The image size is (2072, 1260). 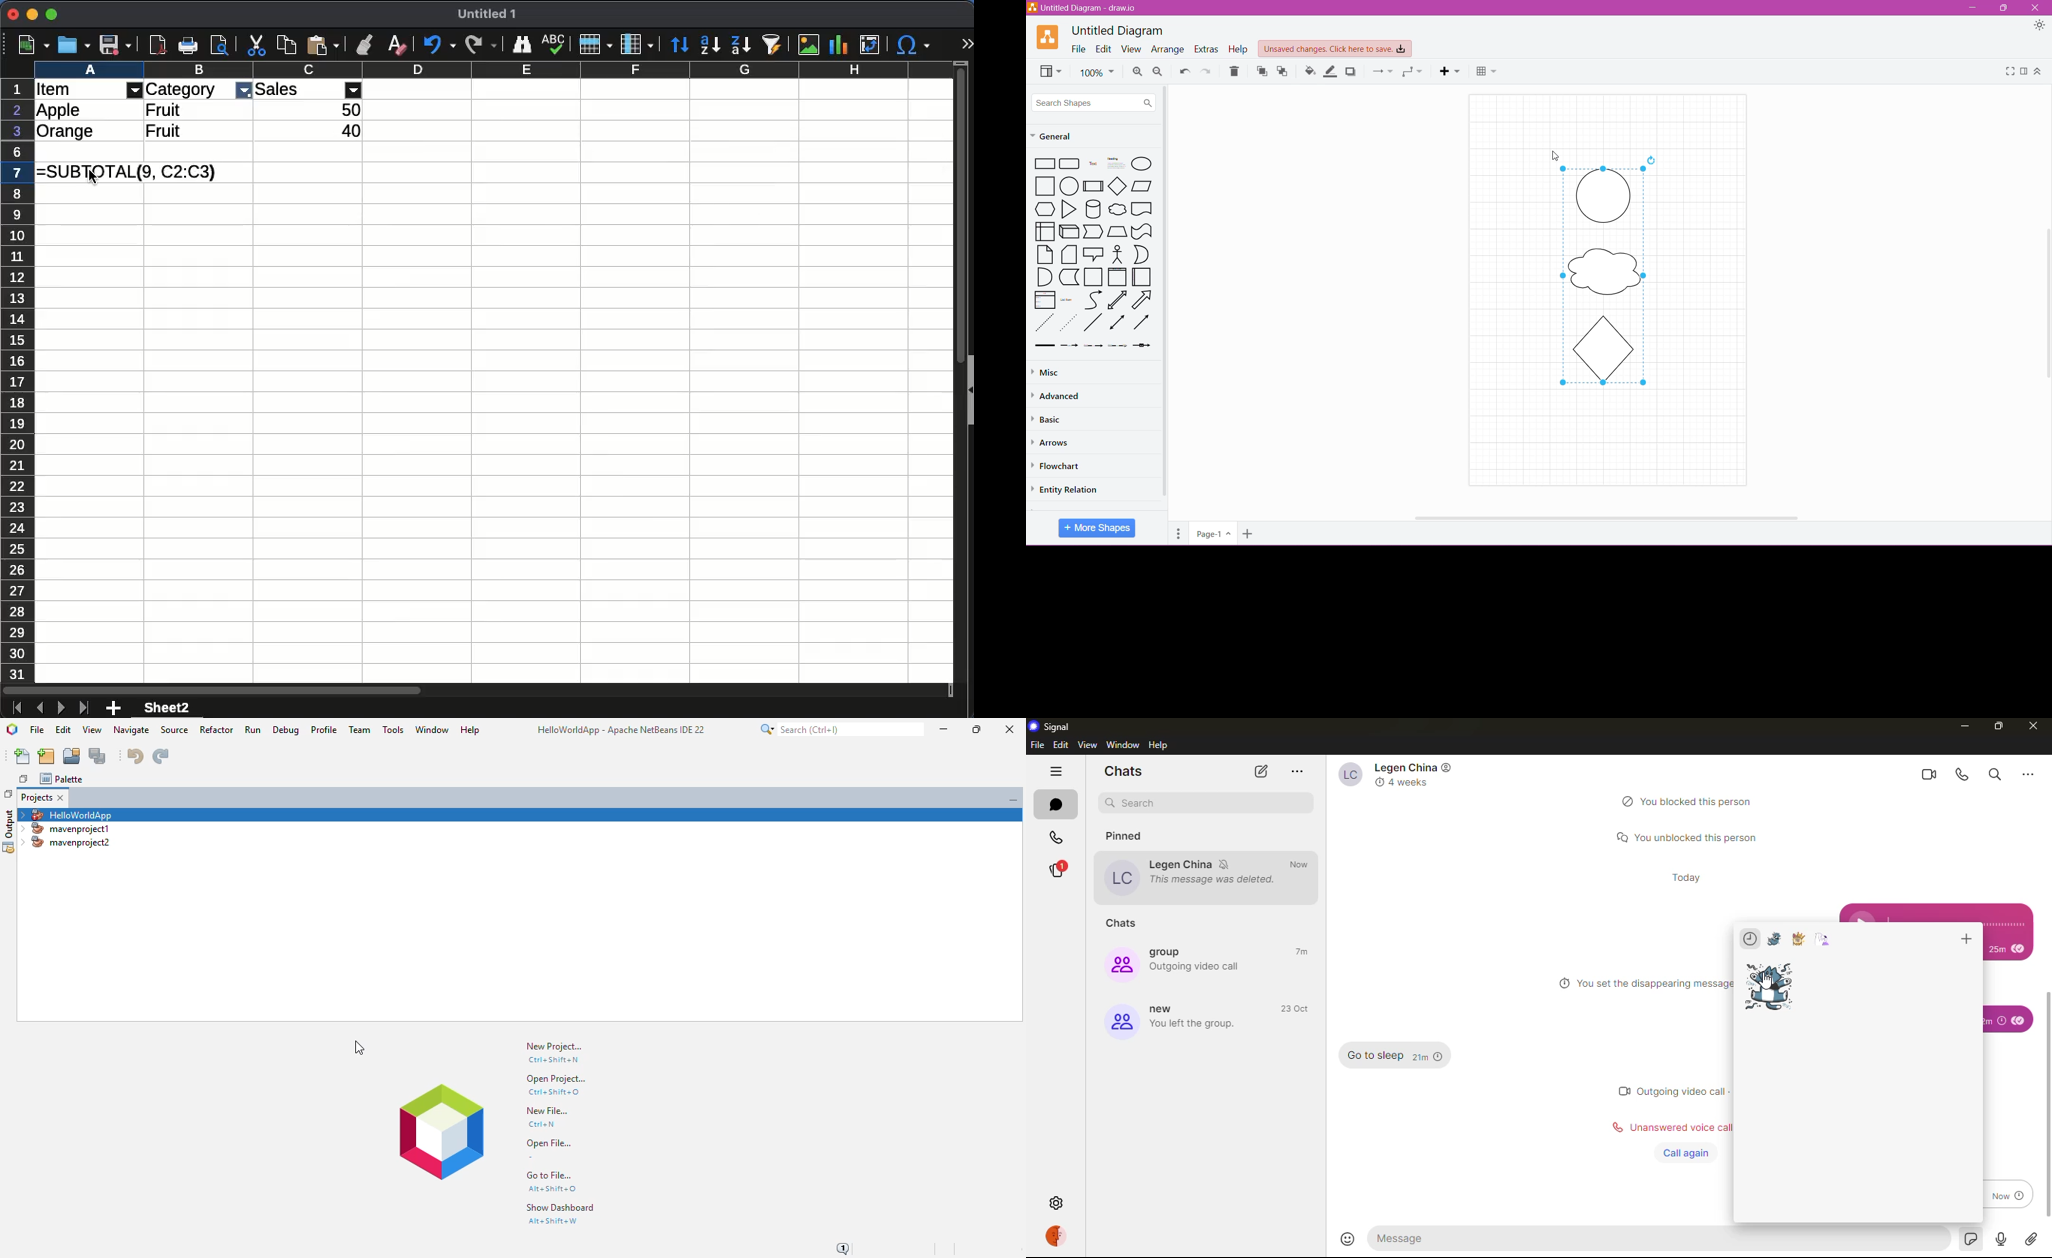 What do you see at coordinates (555, 45) in the screenshot?
I see `spelling` at bounding box center [555, 45].